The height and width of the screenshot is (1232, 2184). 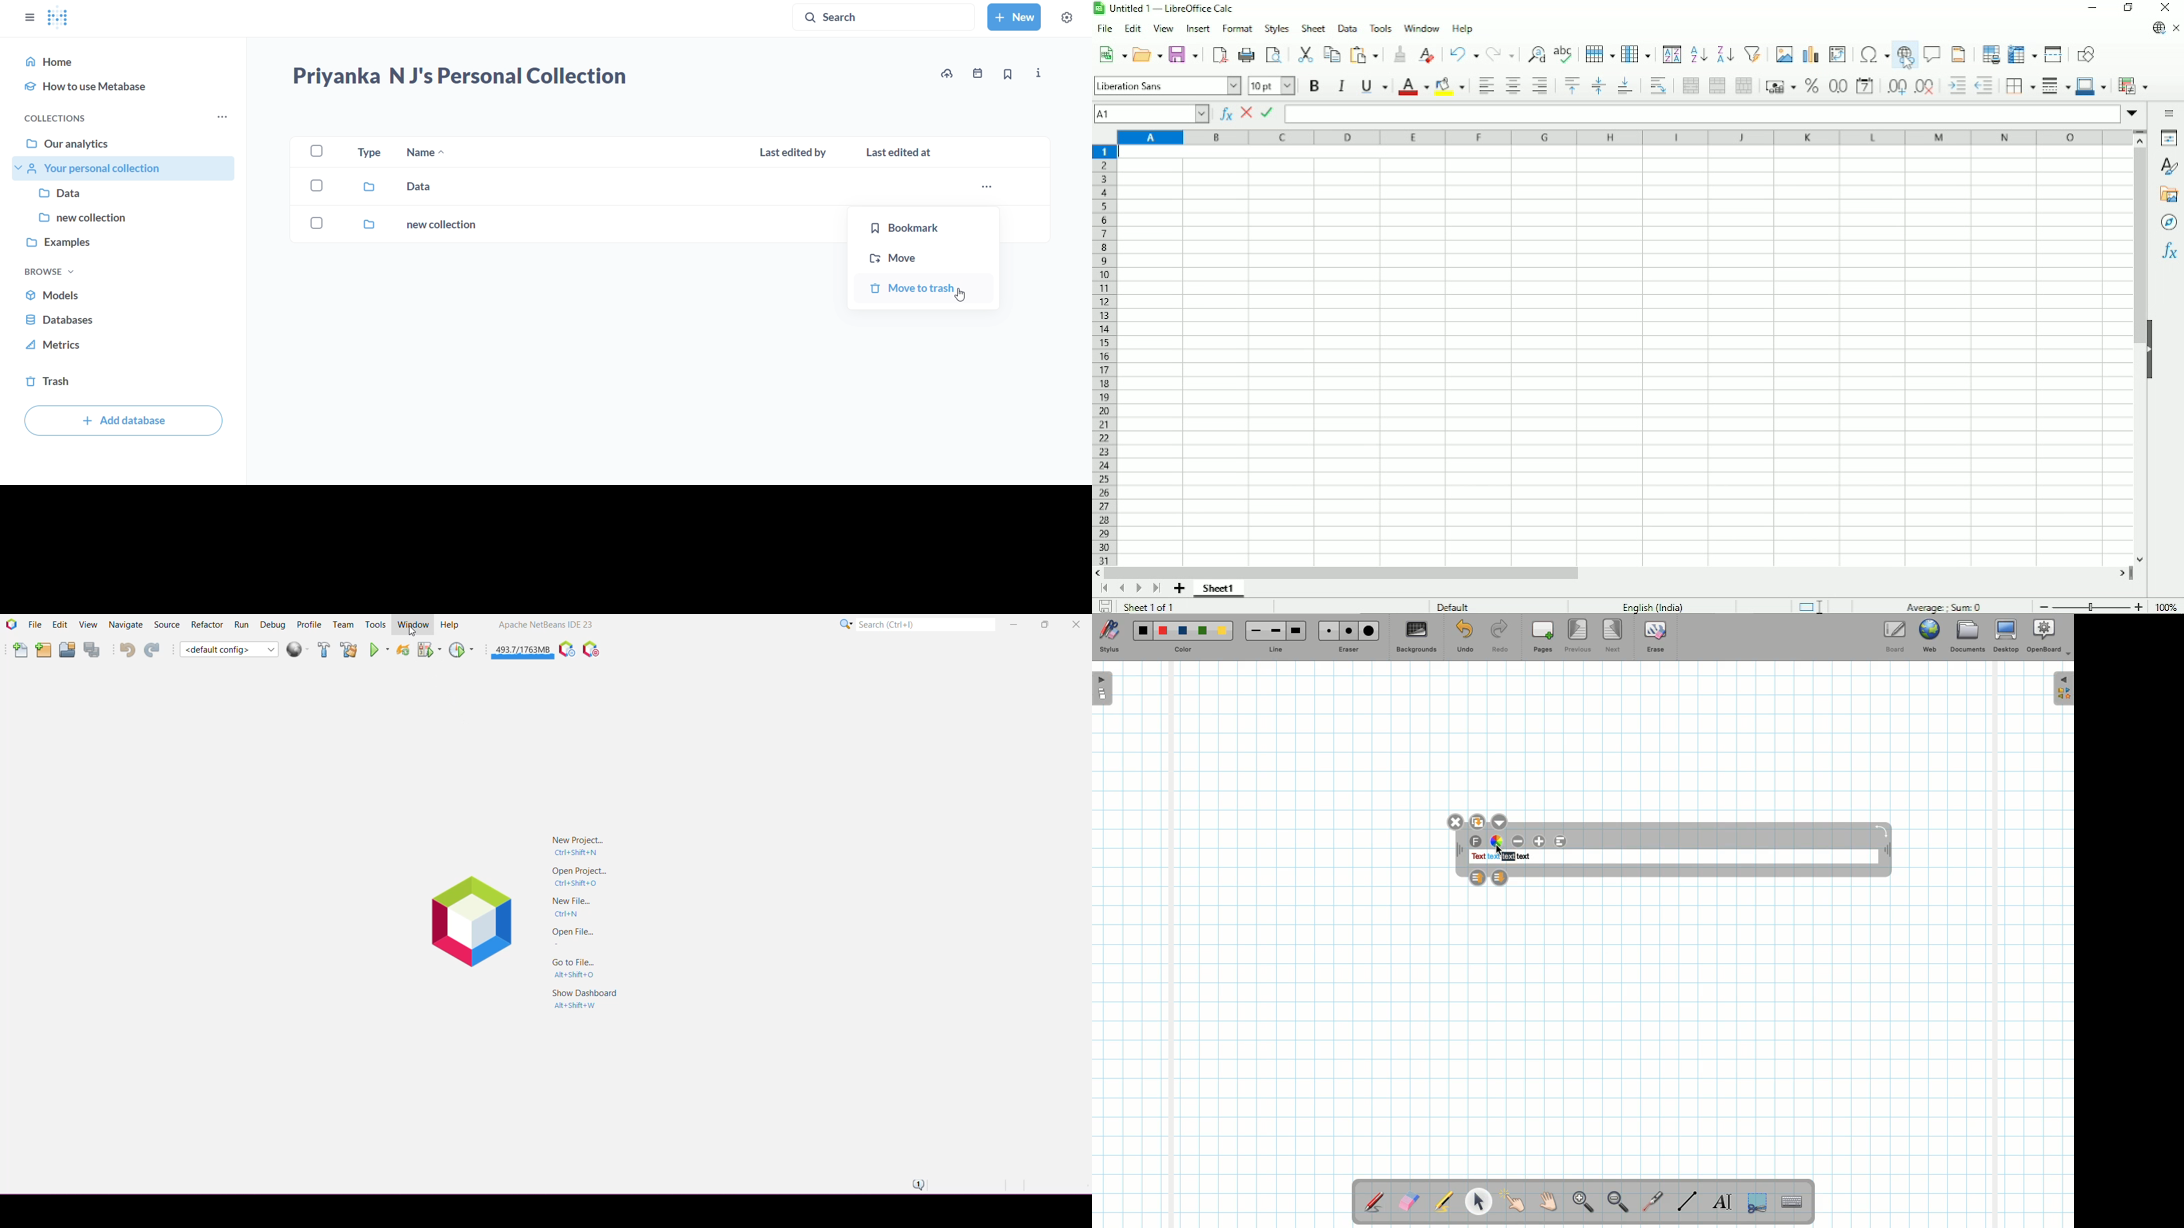 I want to click on Scroll to last page, so click(x=1156, y=588).